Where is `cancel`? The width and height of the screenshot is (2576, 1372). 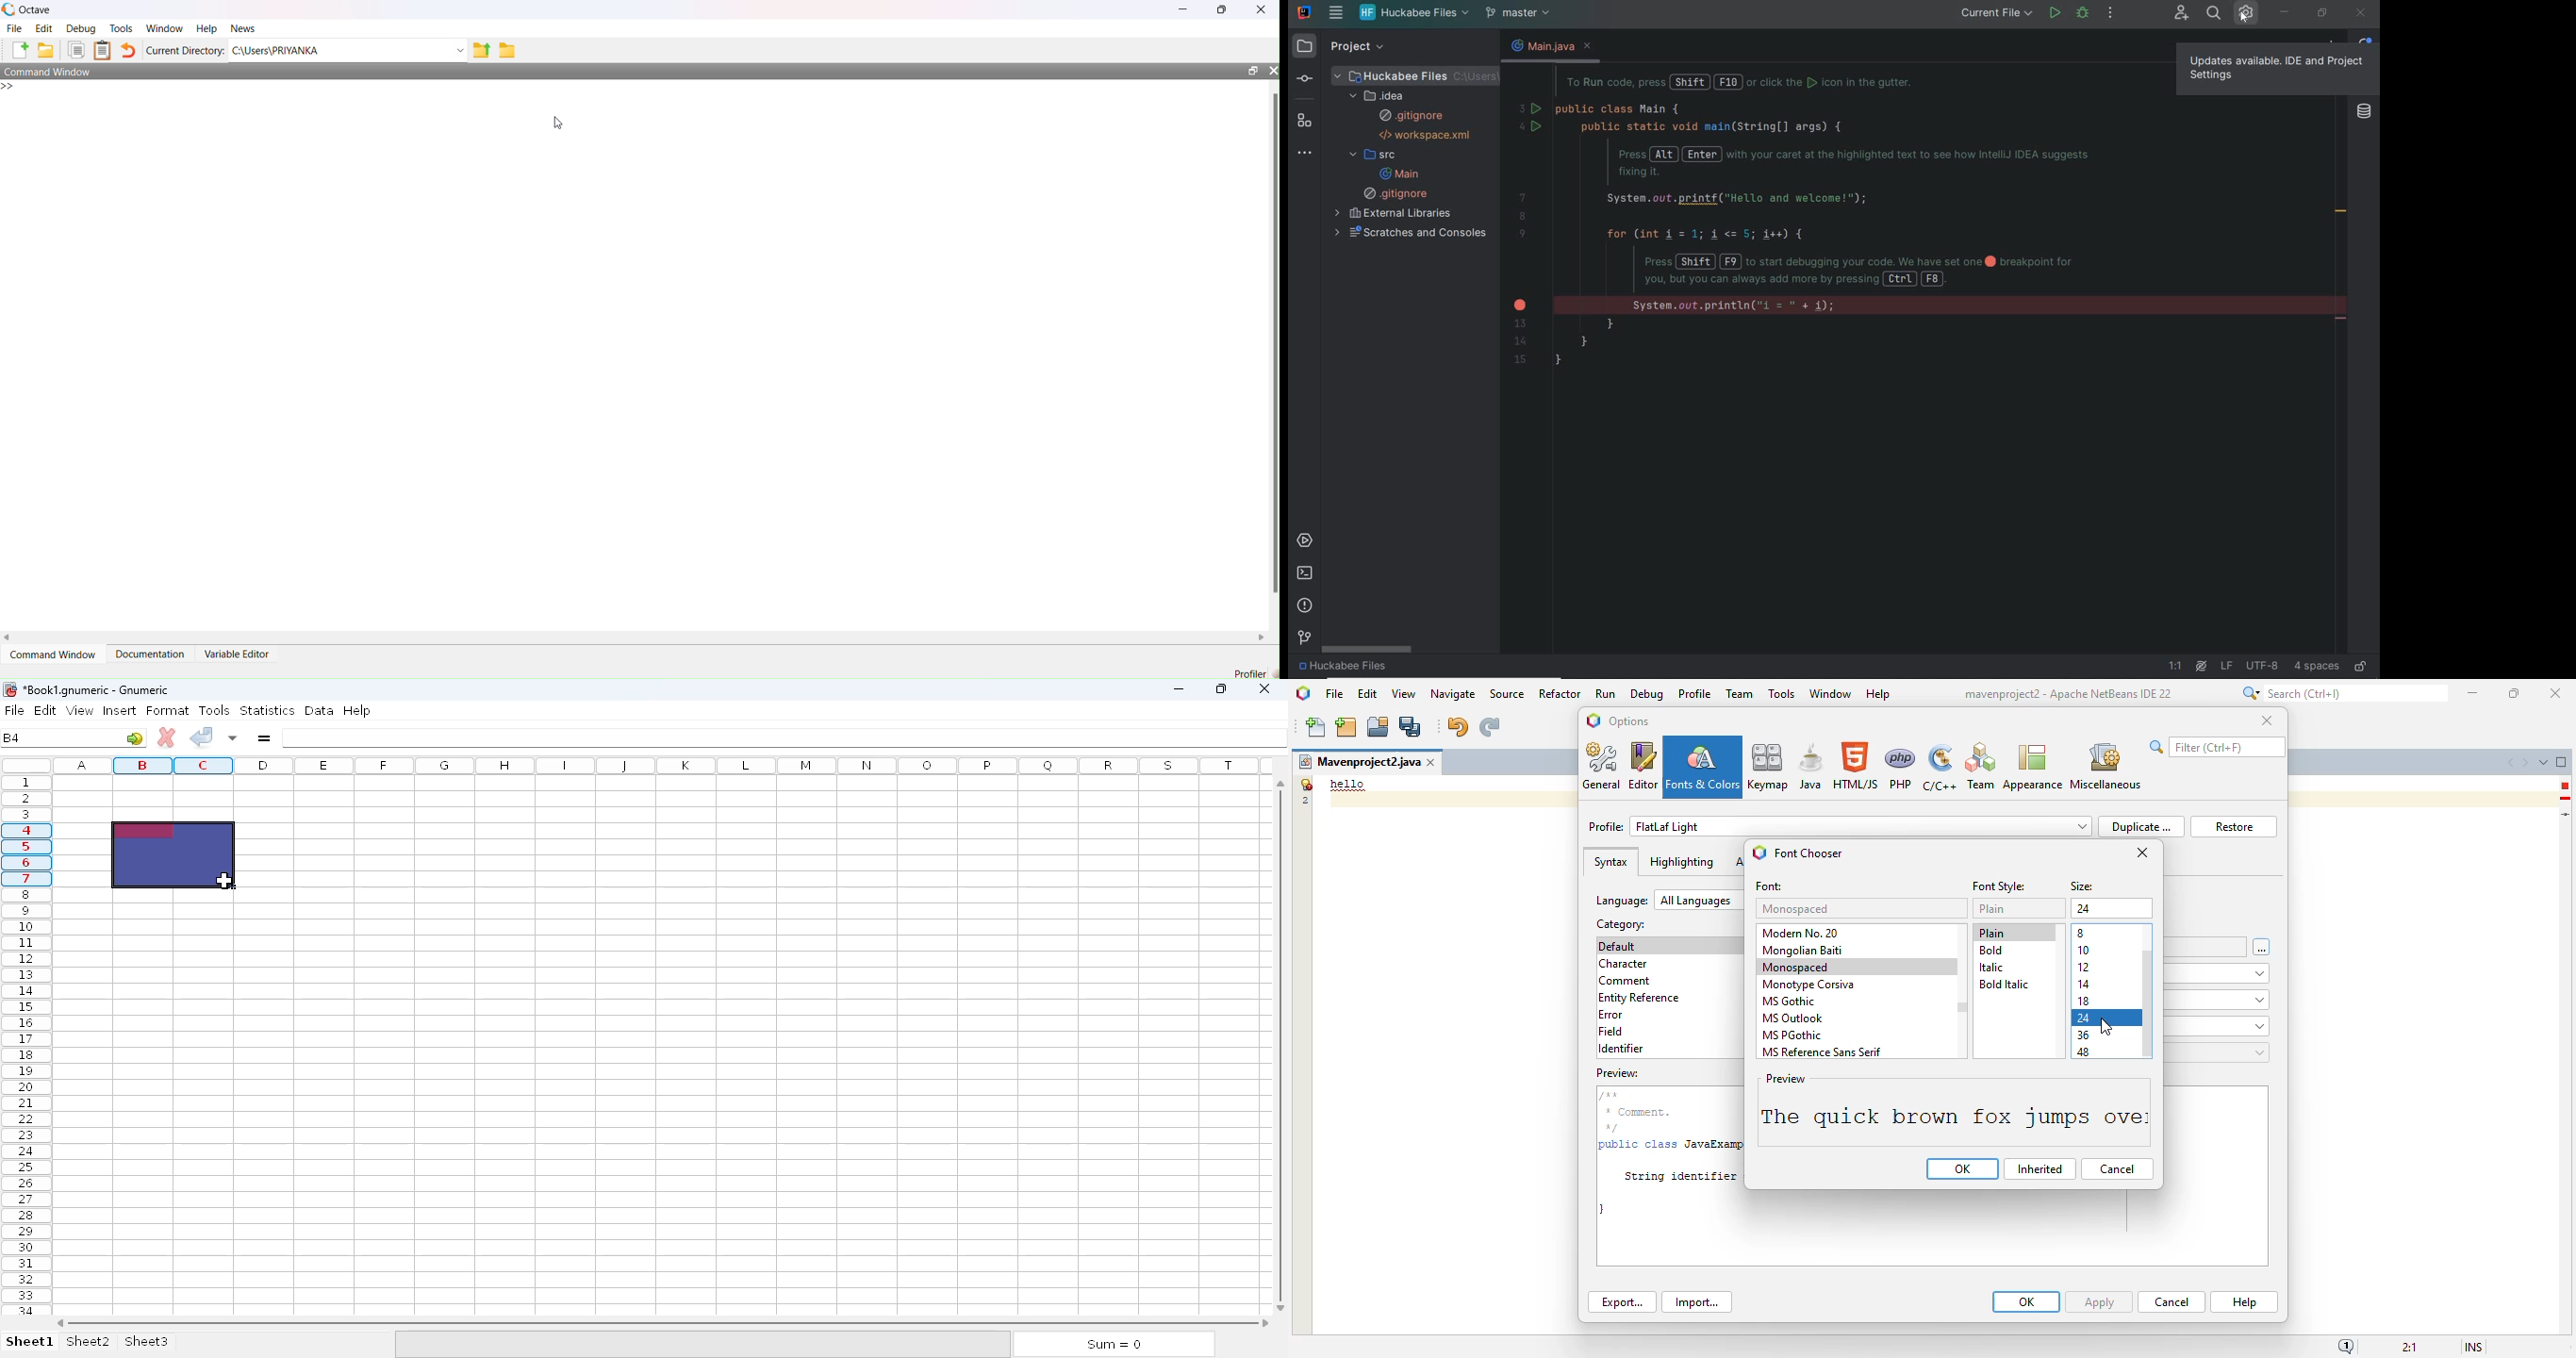 cancel is located at coordinates (2117, 1169).